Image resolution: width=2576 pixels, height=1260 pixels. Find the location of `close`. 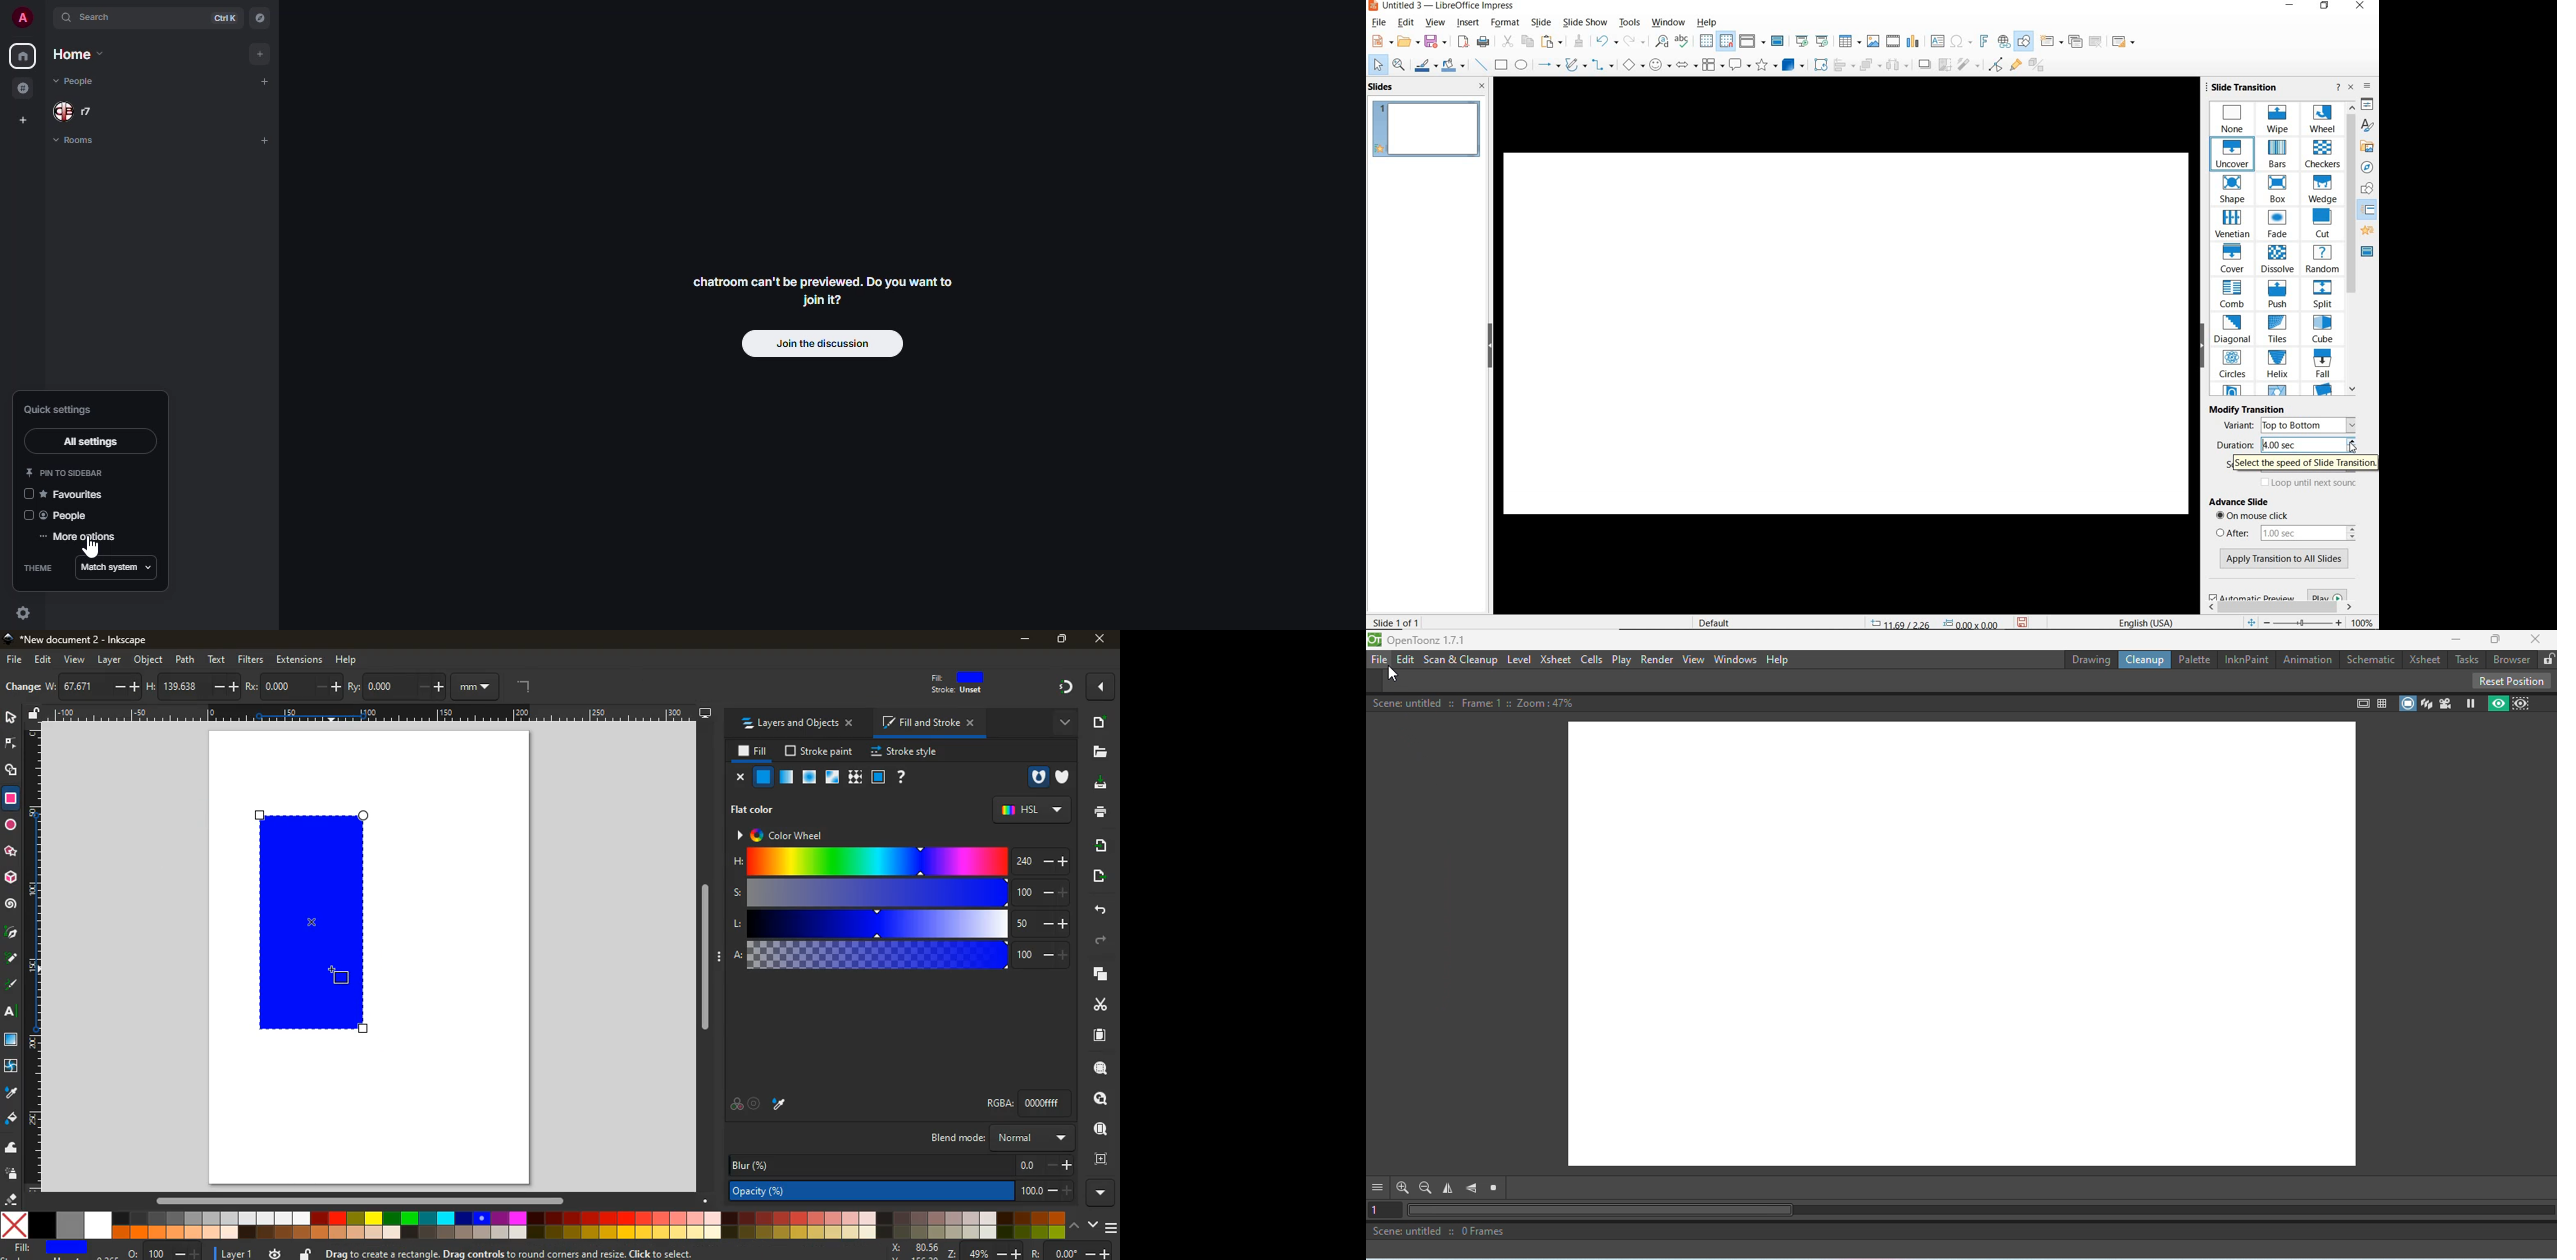

close is located at coordinates (742, 778).